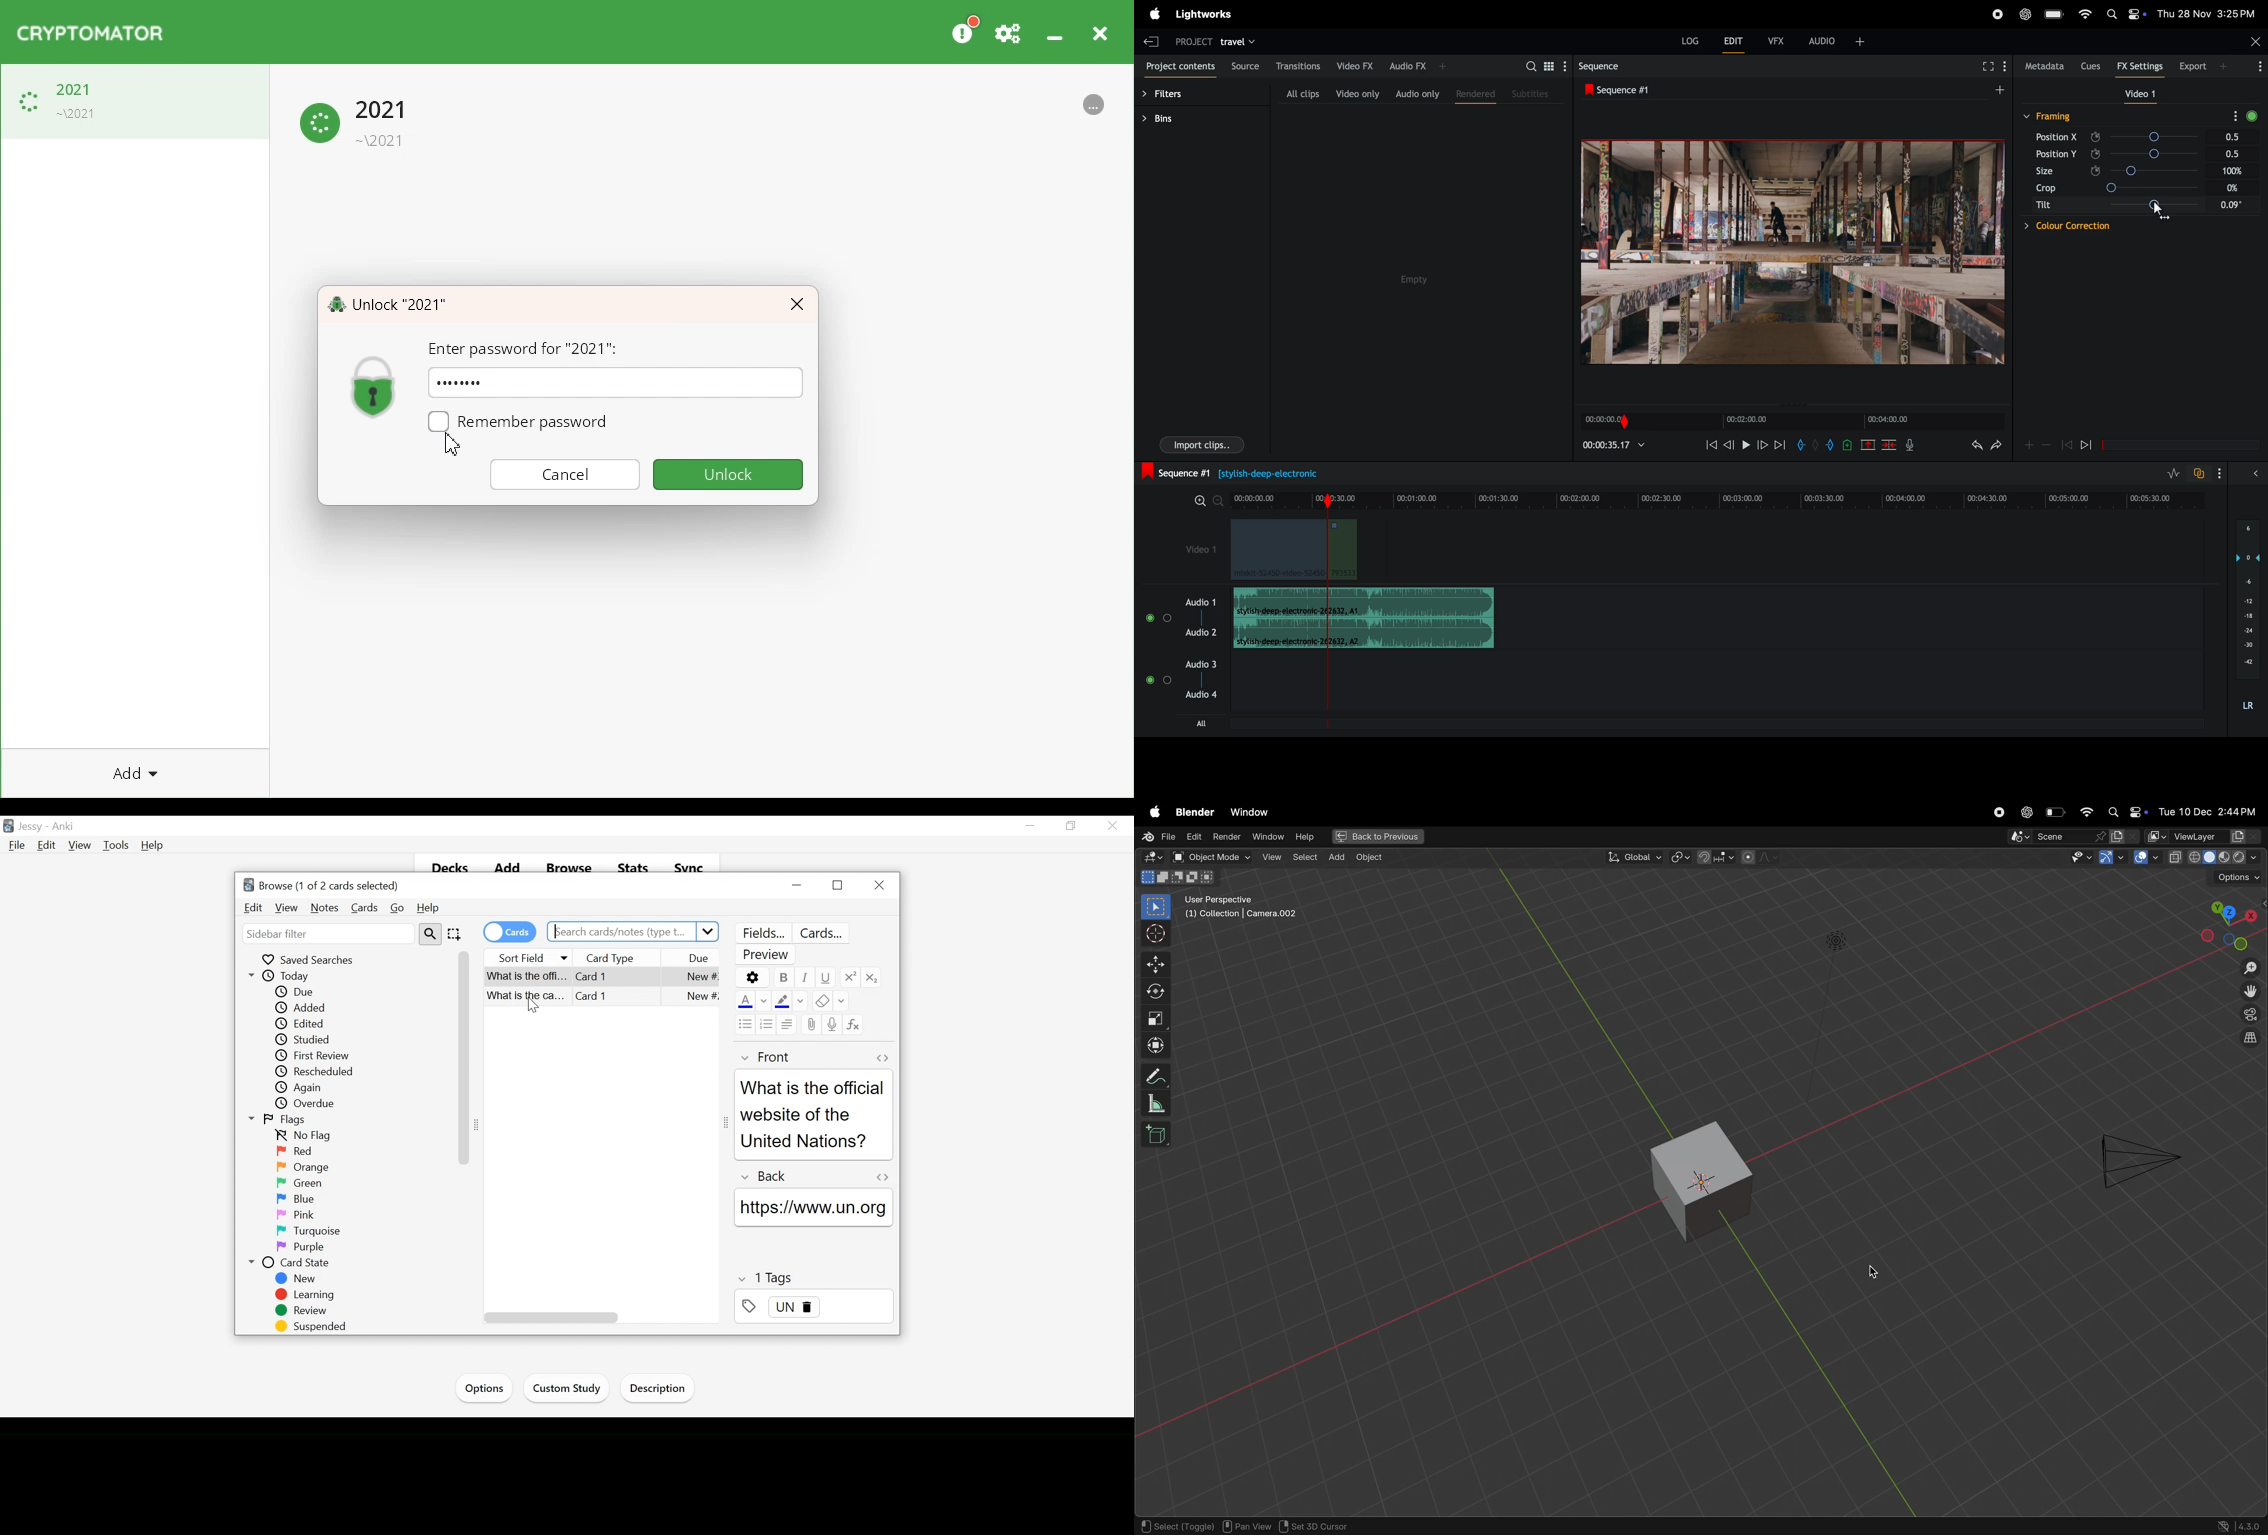 This screenshot has width=2268, height=1540. Describe the element at coordinates (8, 825) in the screenshot. I see `Anki Desktop Icon` at that location.